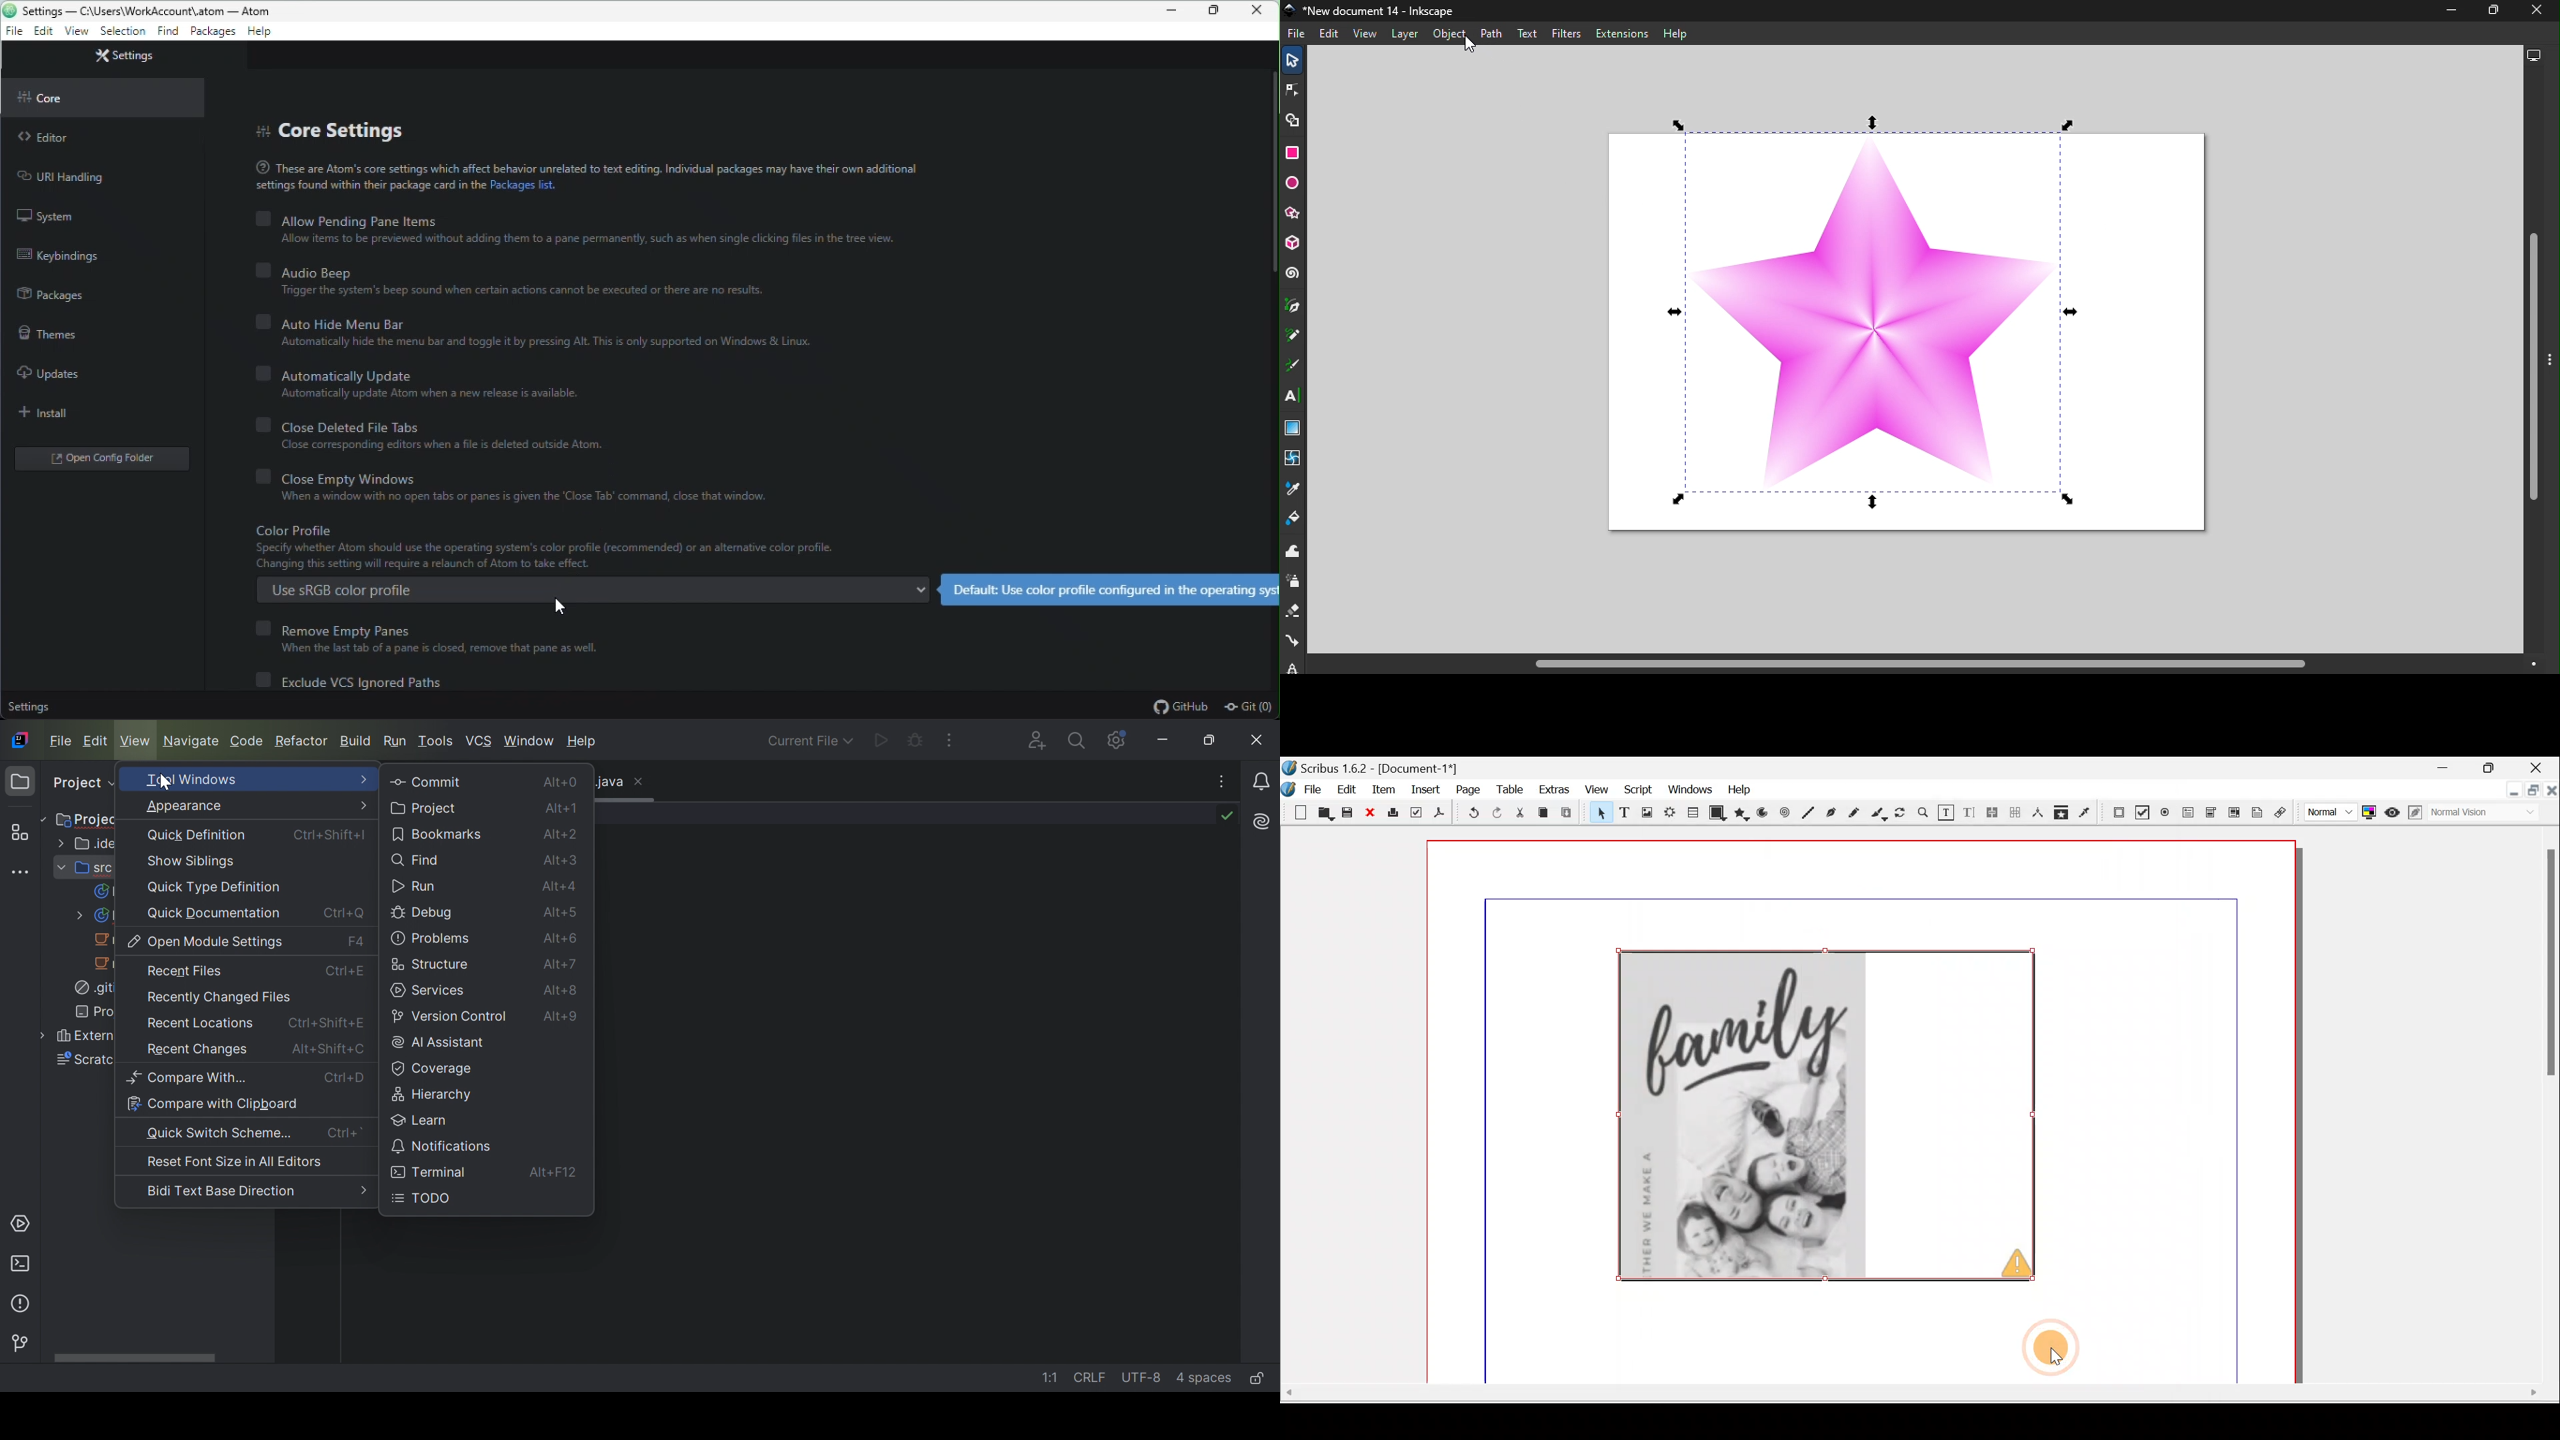 The height and width of the screenshot is (1456, 2576). What do you see at coordinates (1669, 815) in the screenshot?
I see `Render frame` at bounding box center [1669, 815].